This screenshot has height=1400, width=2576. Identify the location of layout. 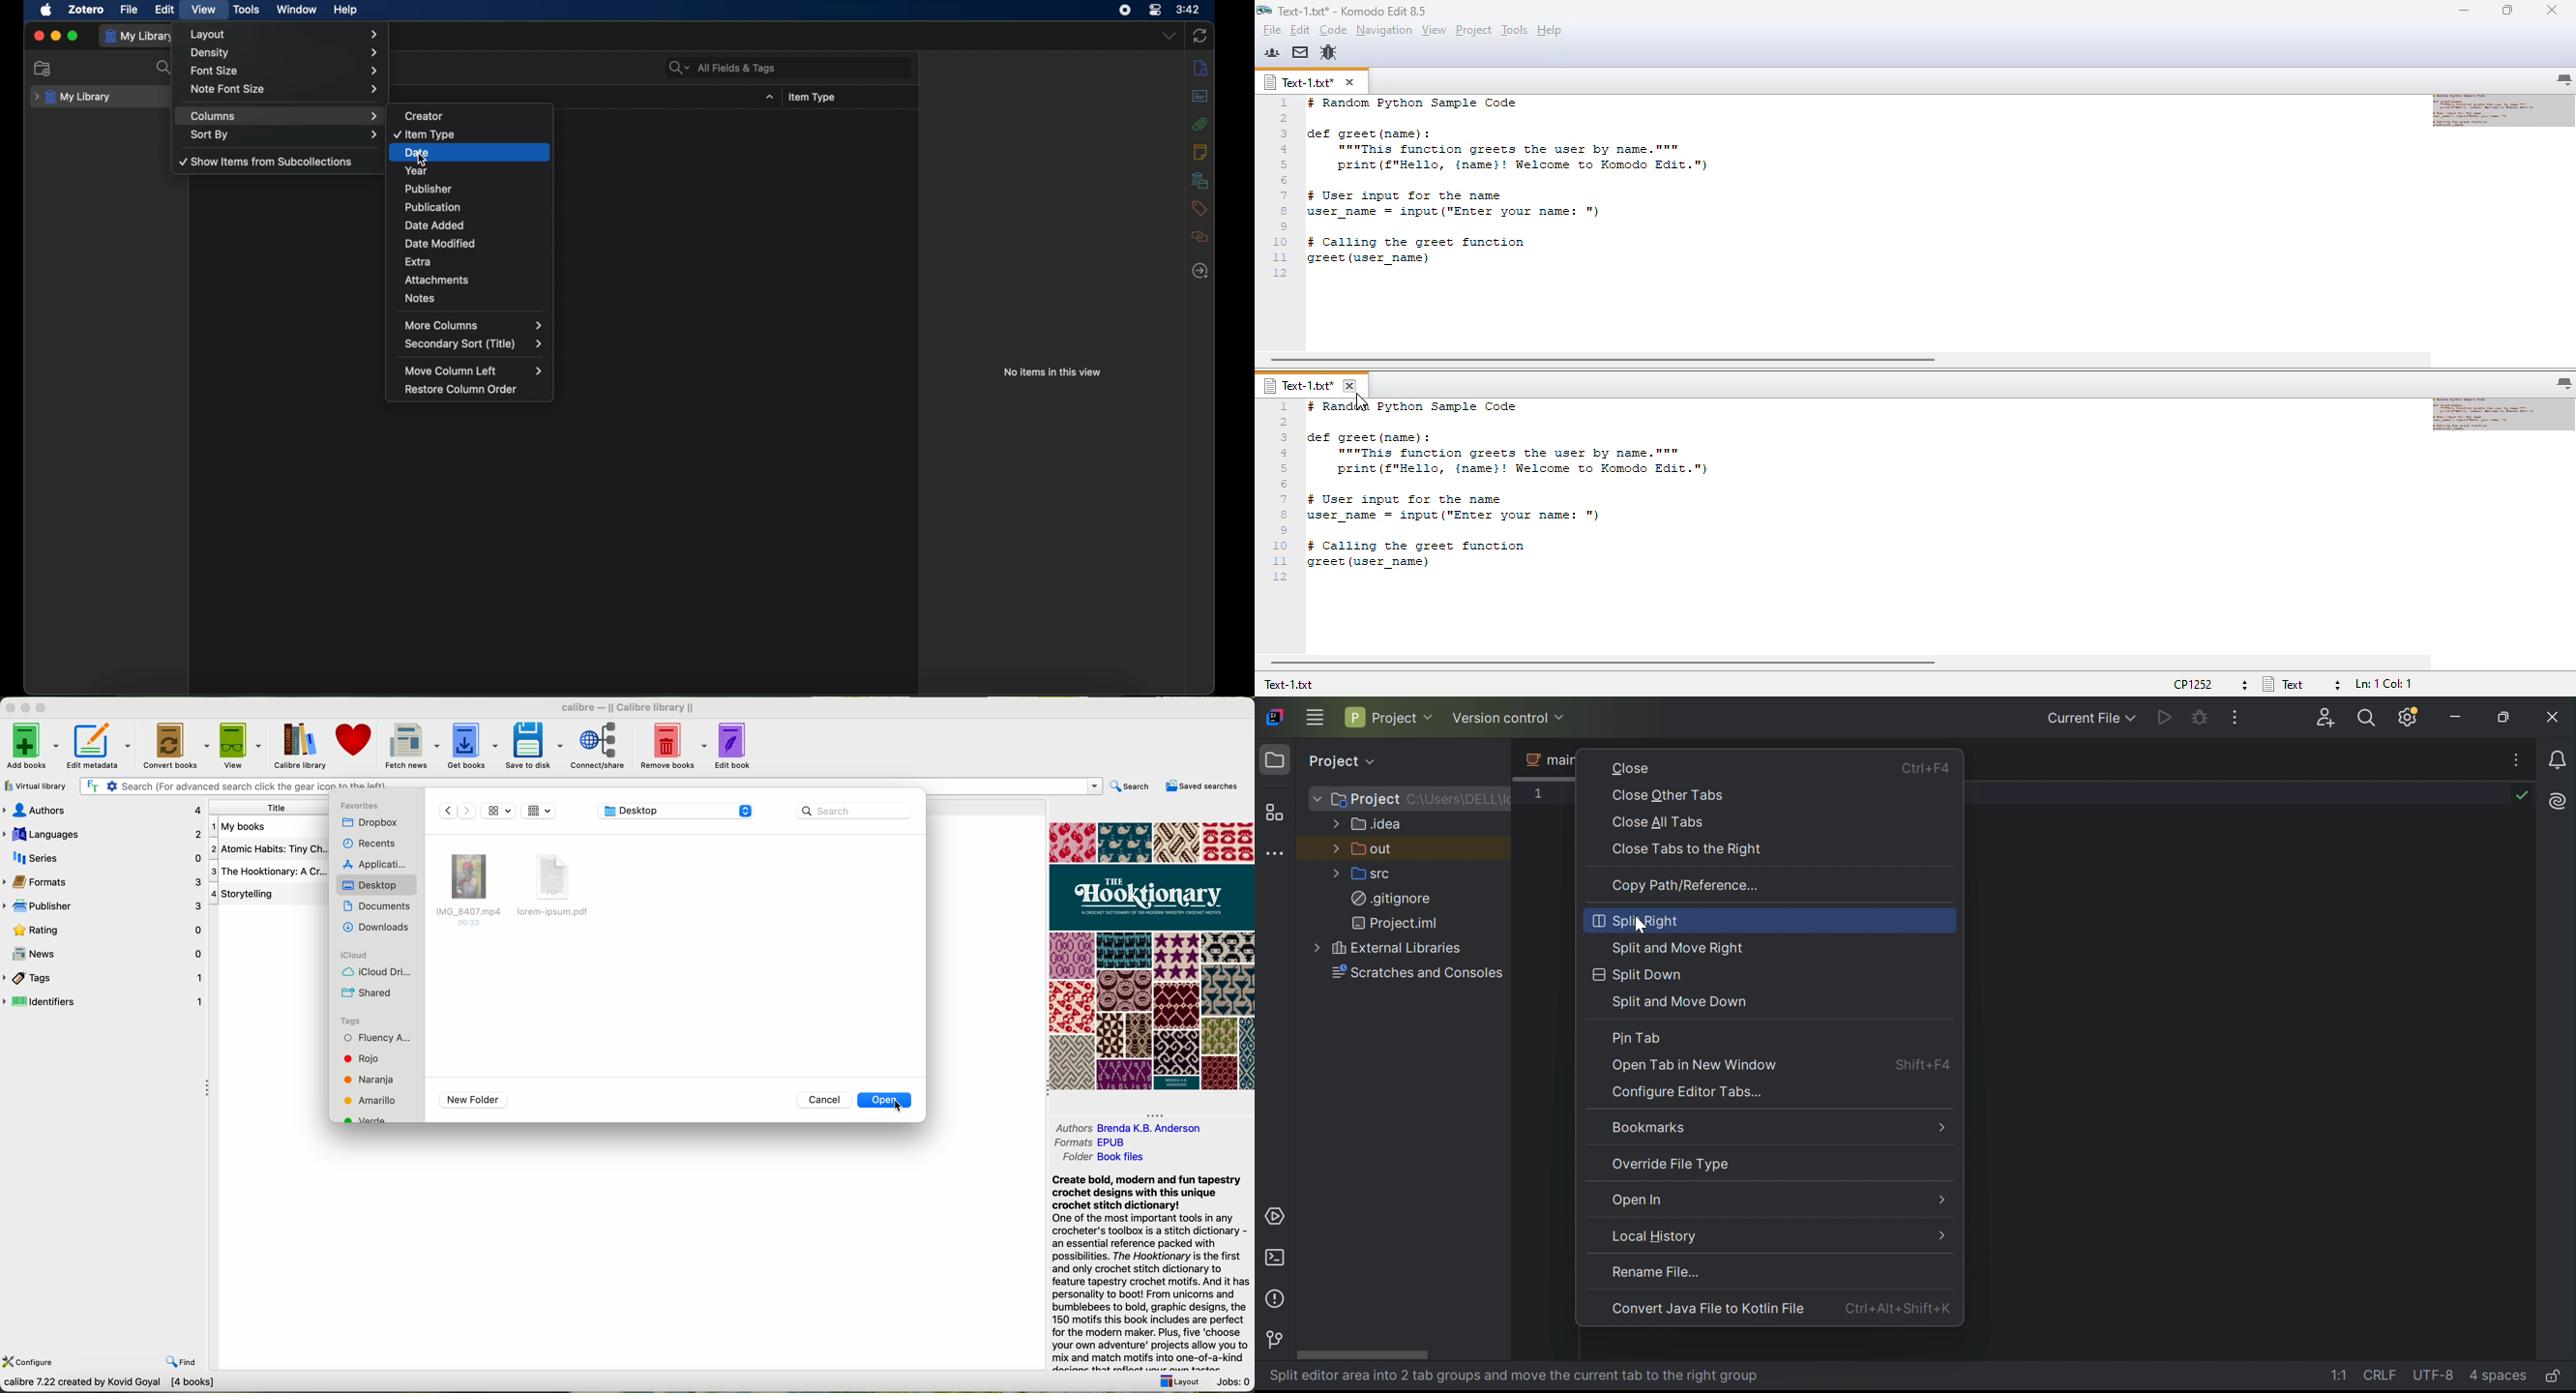
(284, 34).